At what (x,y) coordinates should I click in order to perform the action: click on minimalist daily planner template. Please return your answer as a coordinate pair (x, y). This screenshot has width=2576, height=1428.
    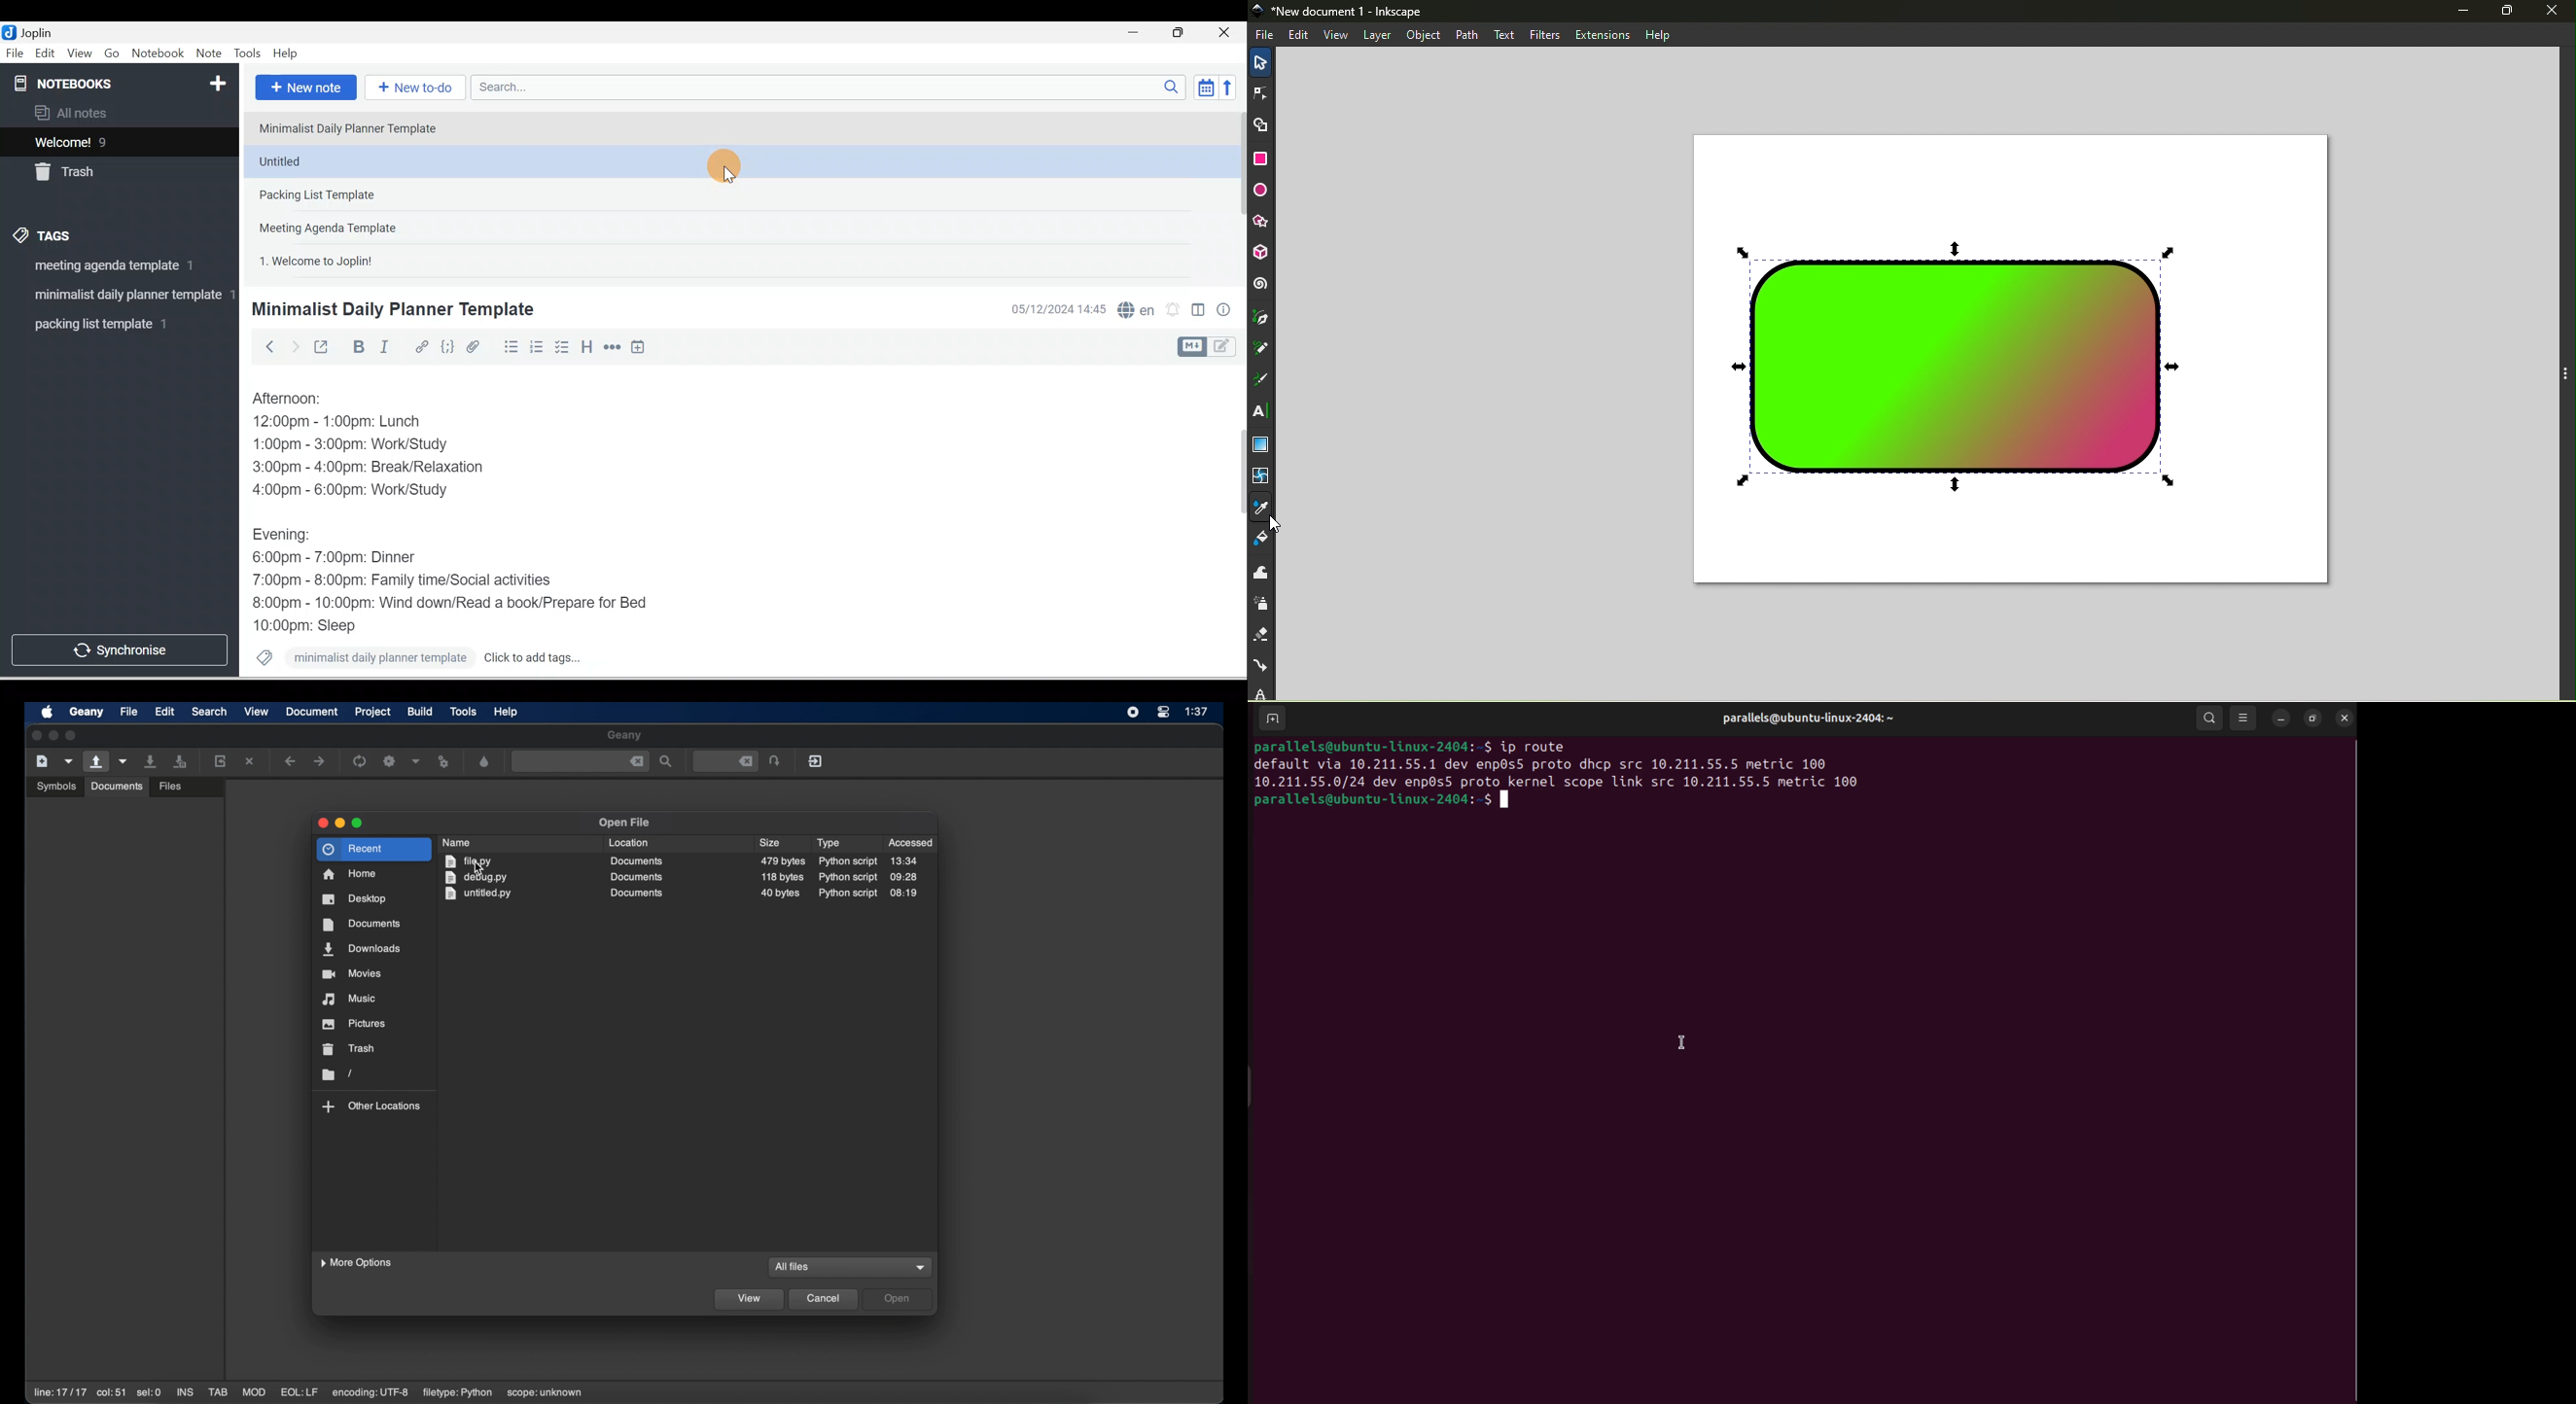
    Looking at the image, I should click on (361, 656).